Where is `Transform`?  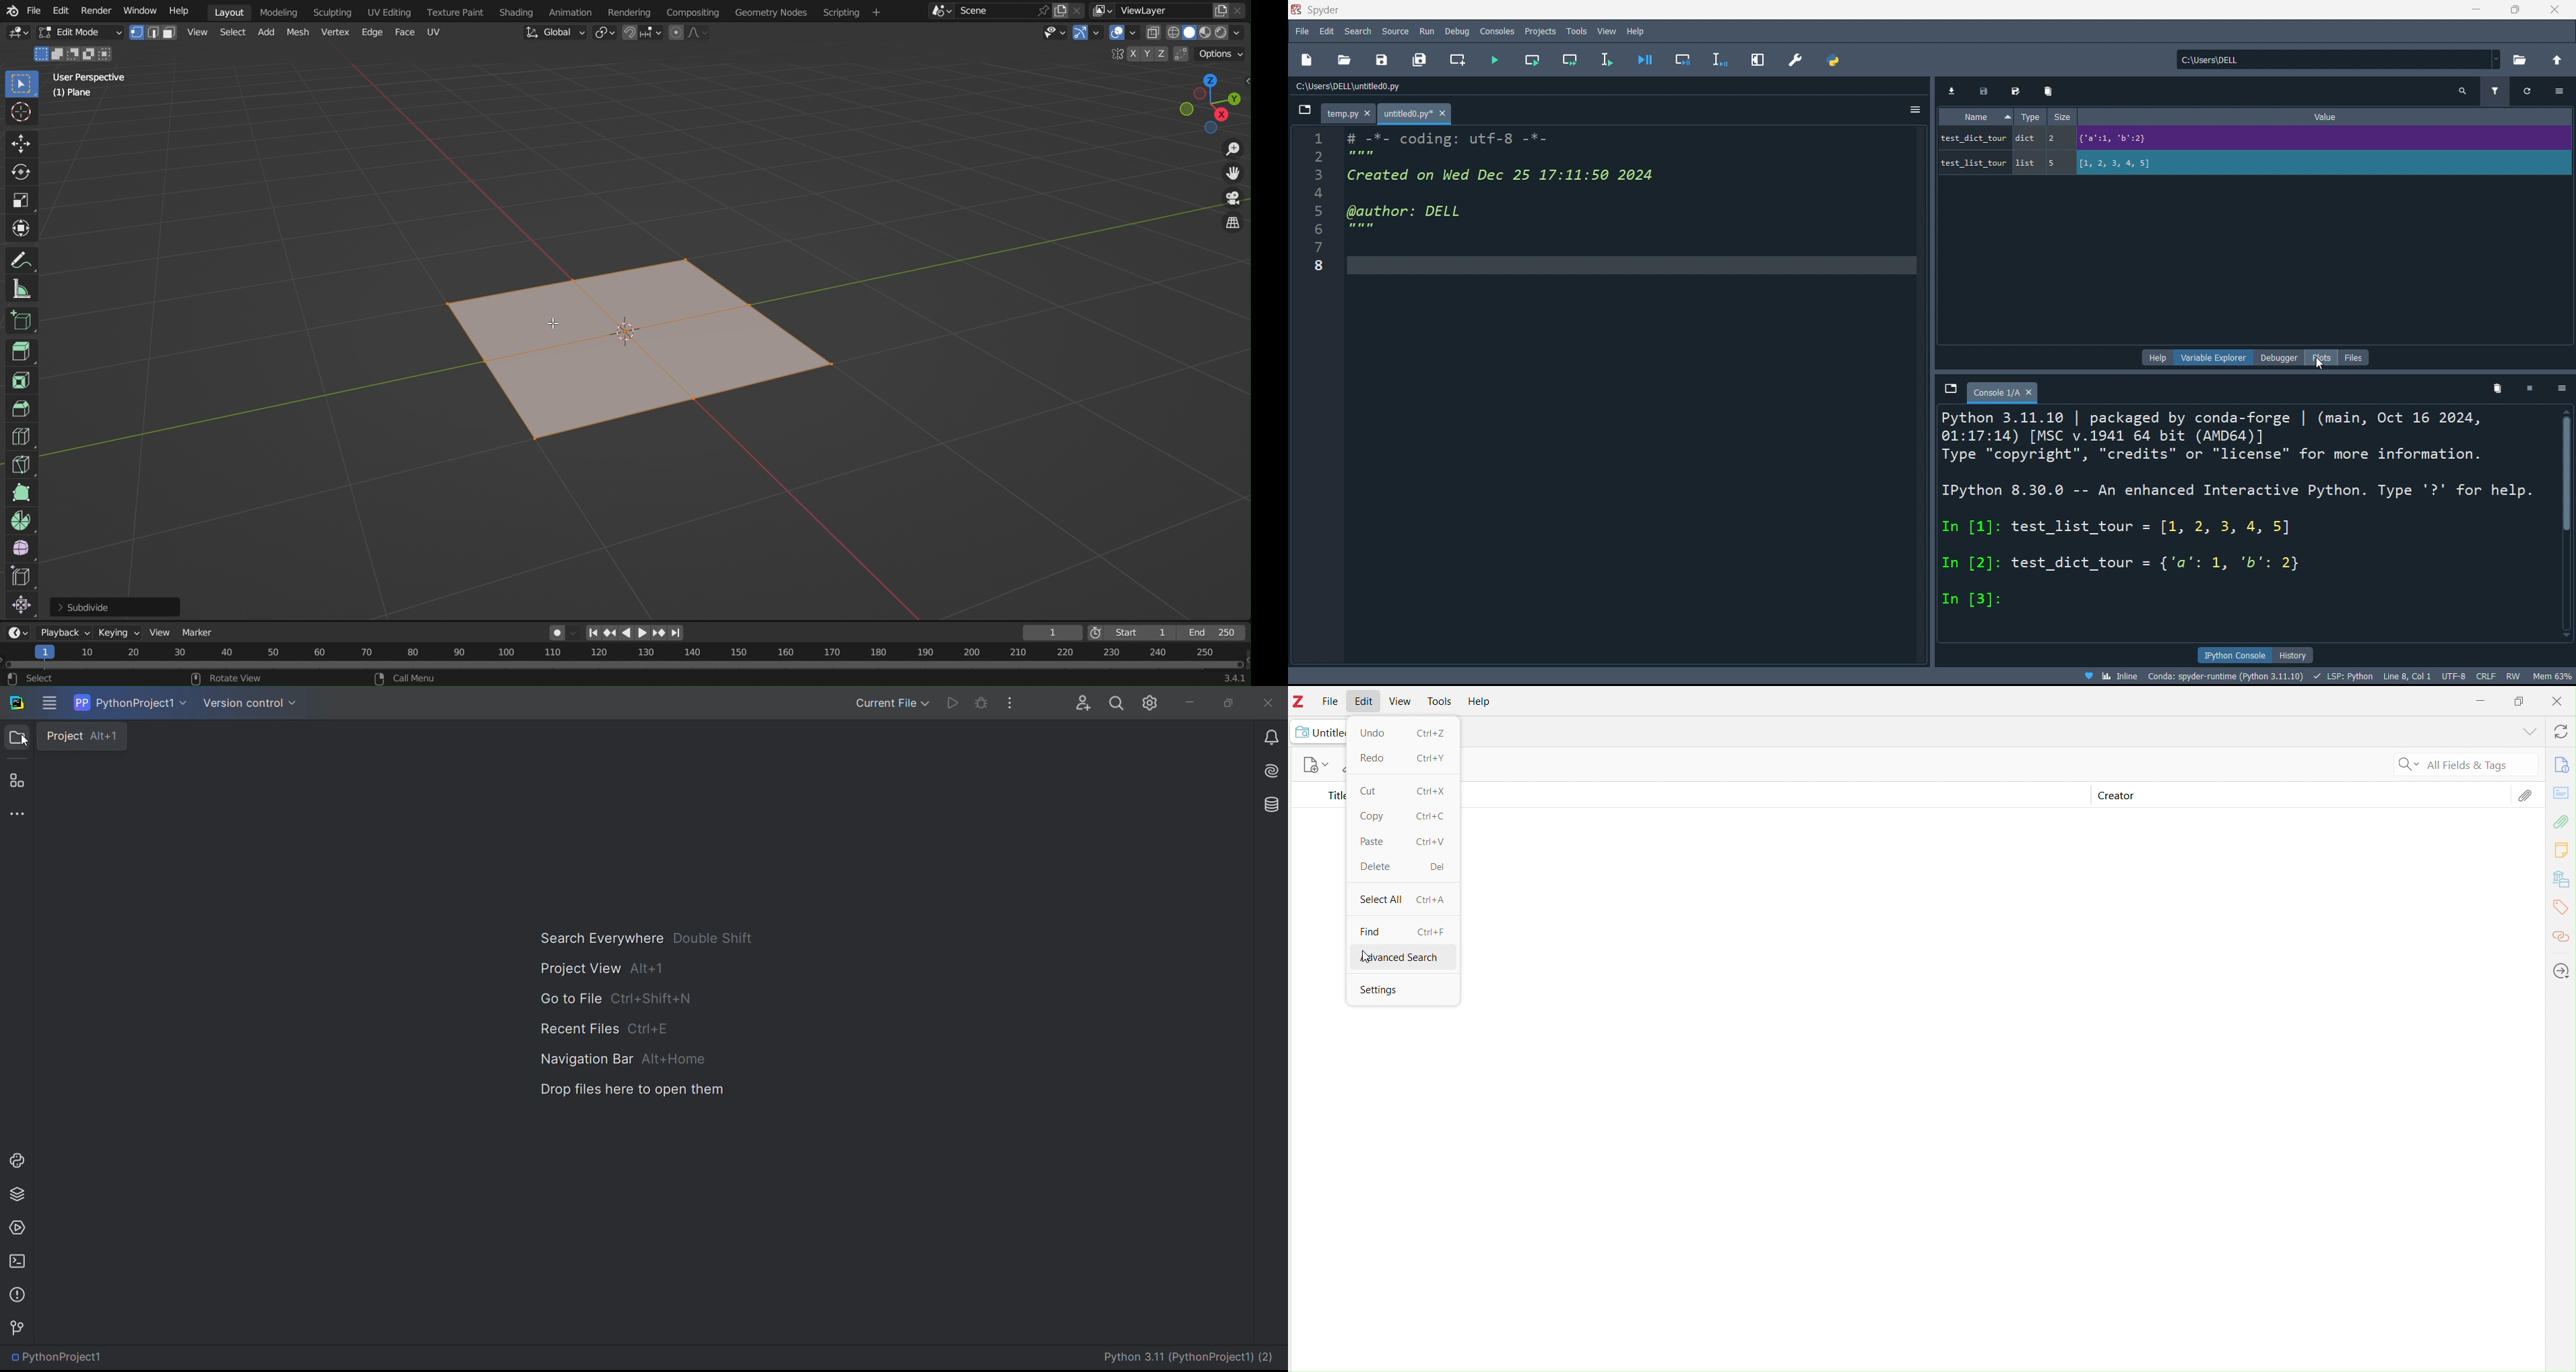 Transform is located at coordinates (23, 228).